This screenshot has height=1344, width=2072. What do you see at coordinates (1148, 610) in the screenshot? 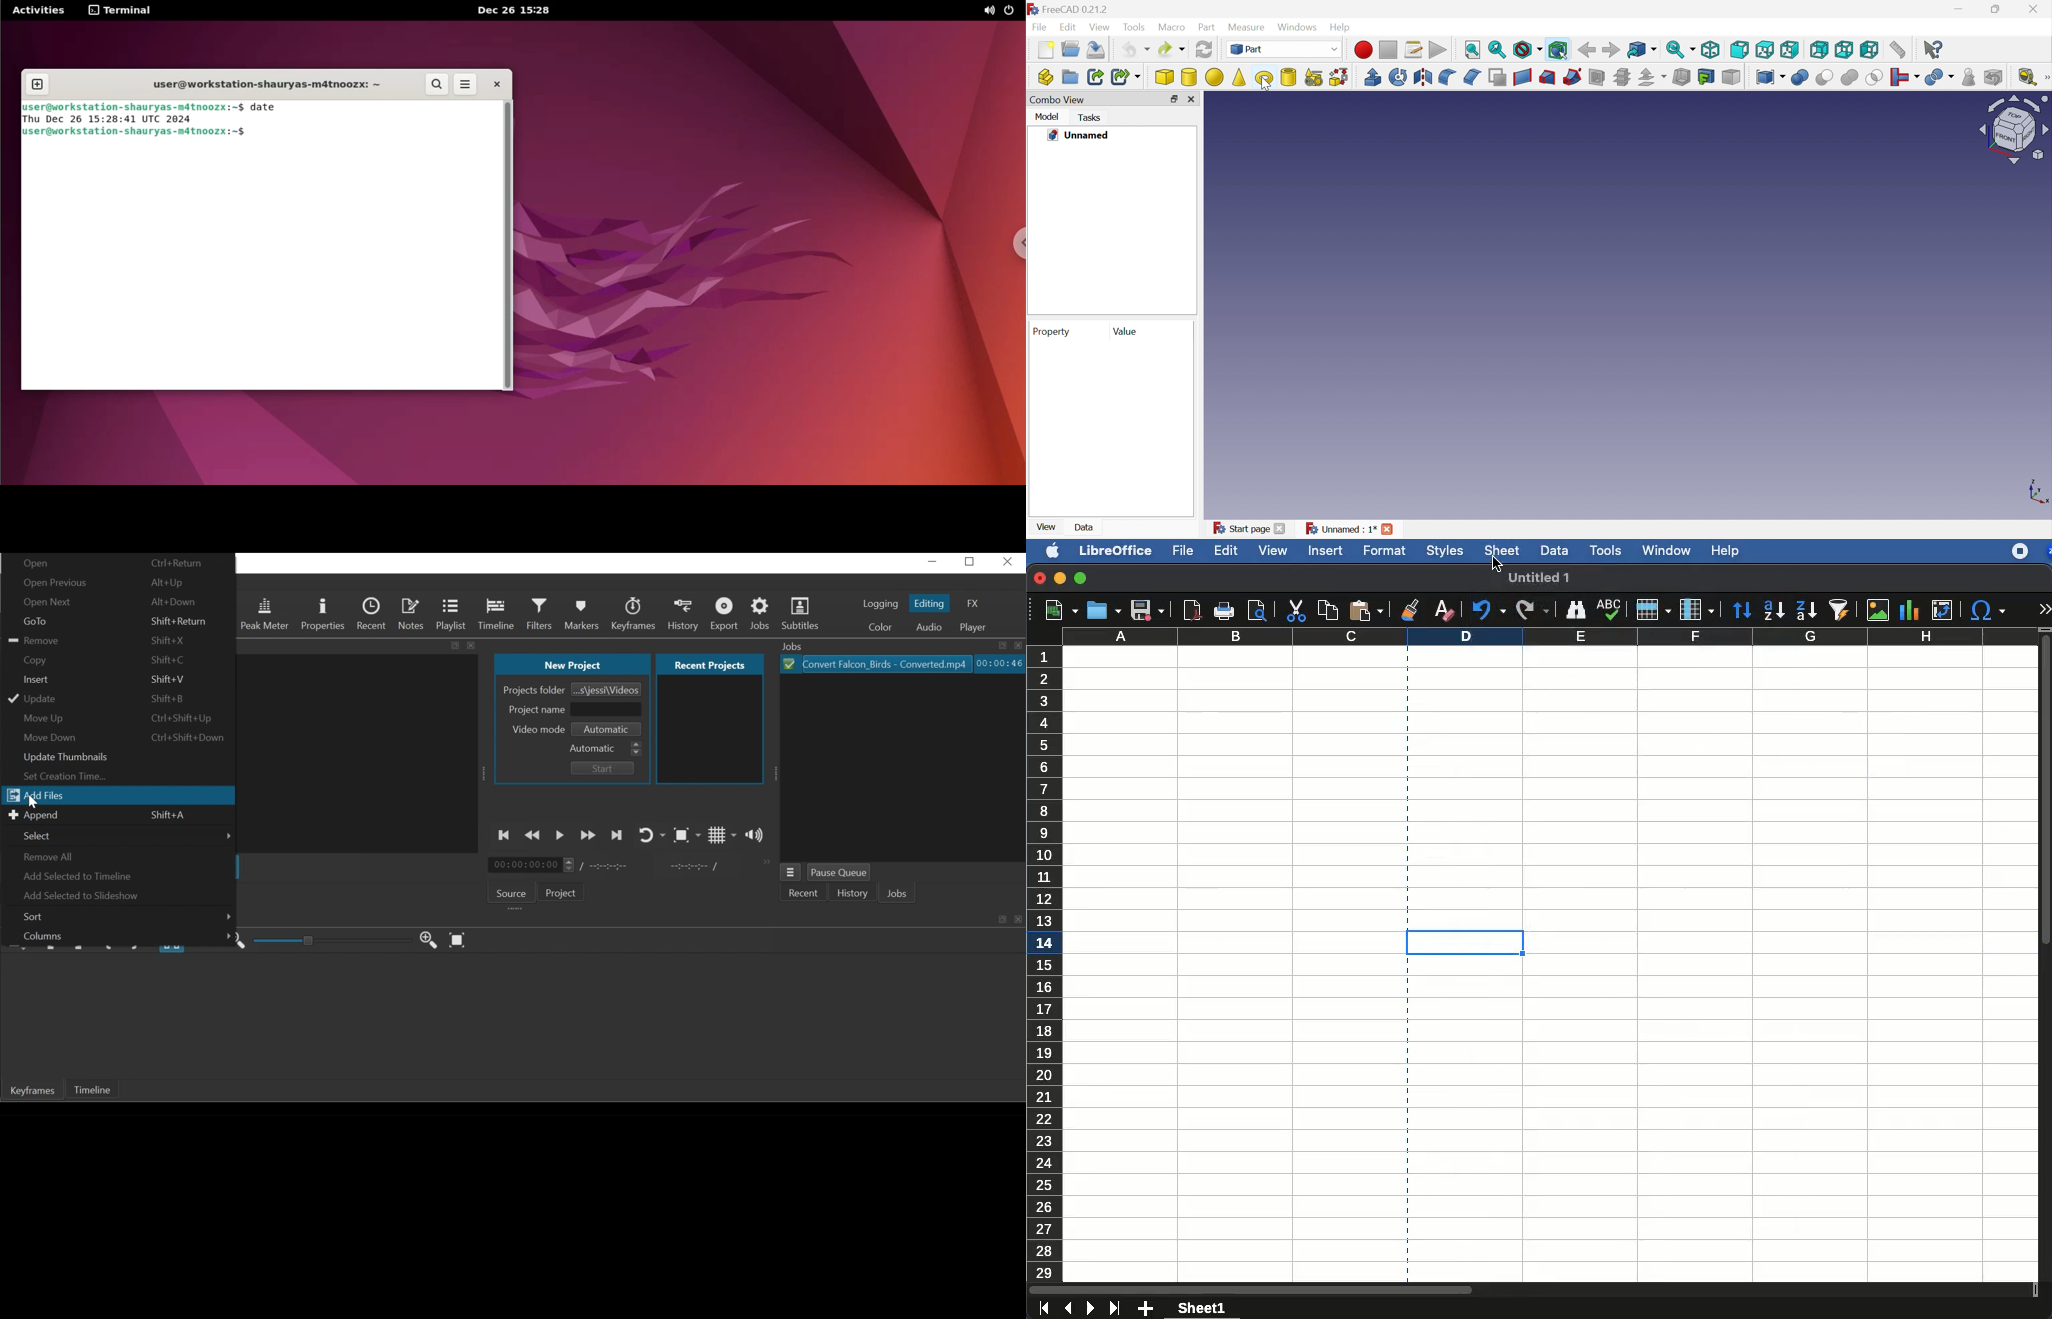
I see `save` at bounding box center [1148, 610].